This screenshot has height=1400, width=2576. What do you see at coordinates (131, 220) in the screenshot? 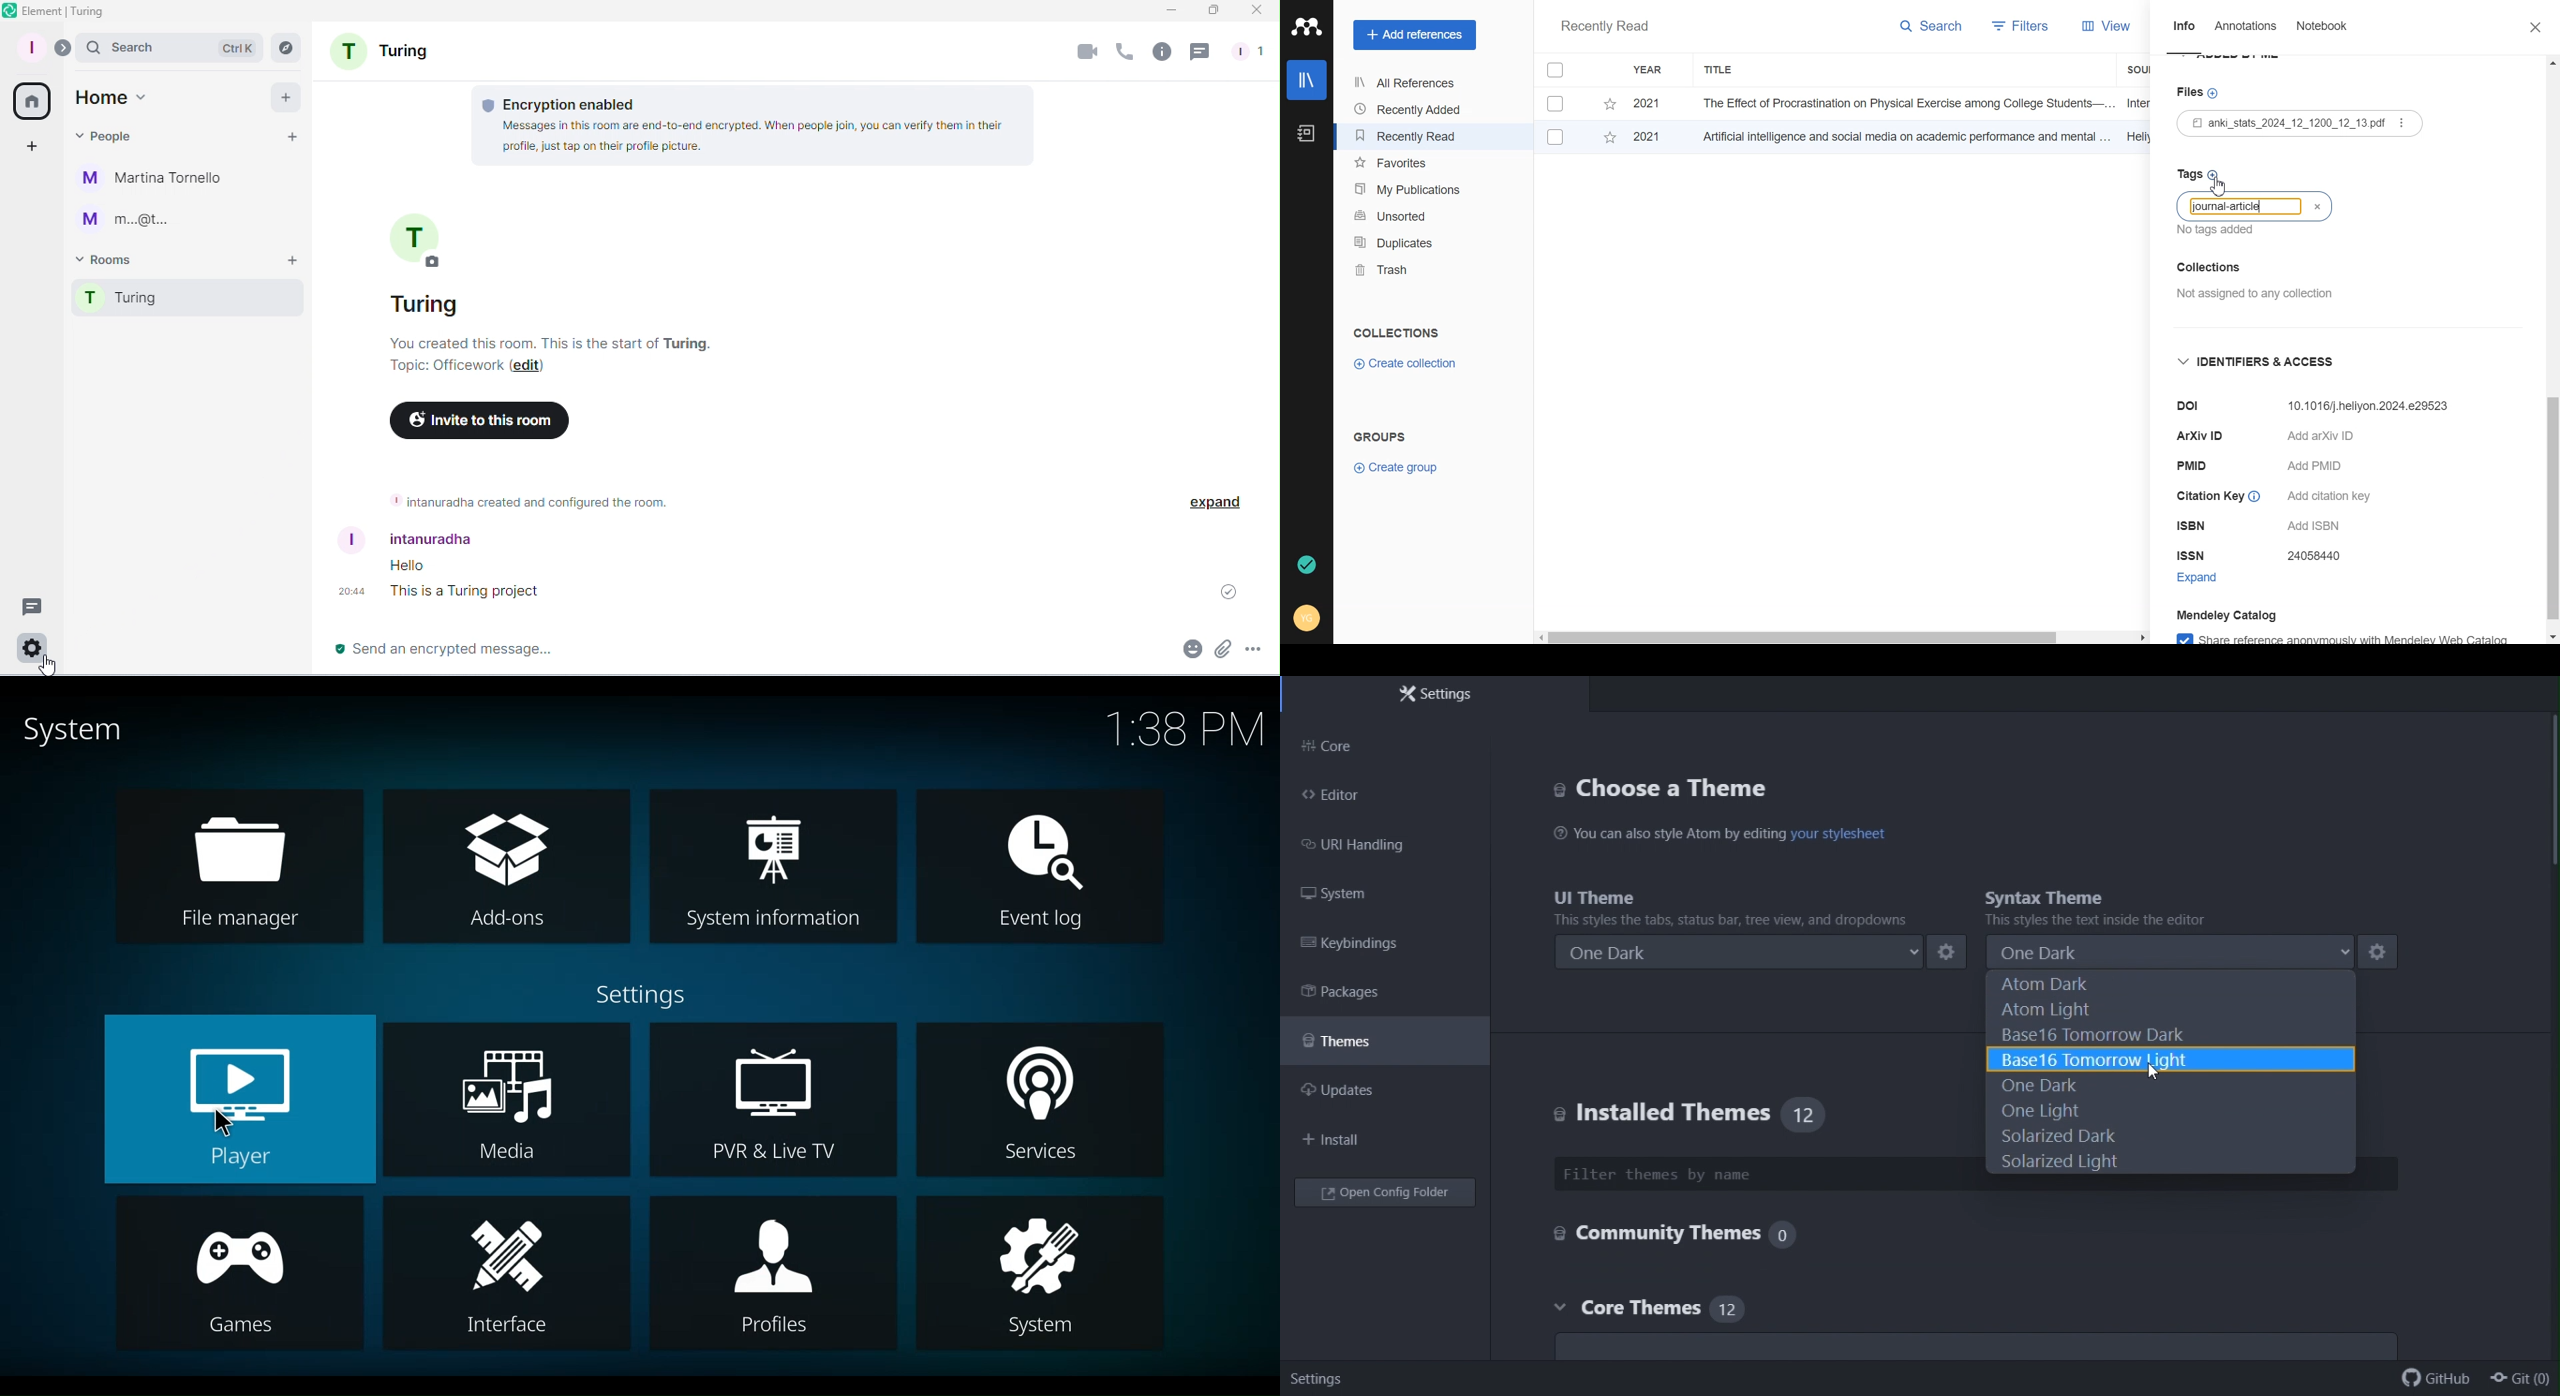
I see `m...@t...` at bounding box center [131, 220].